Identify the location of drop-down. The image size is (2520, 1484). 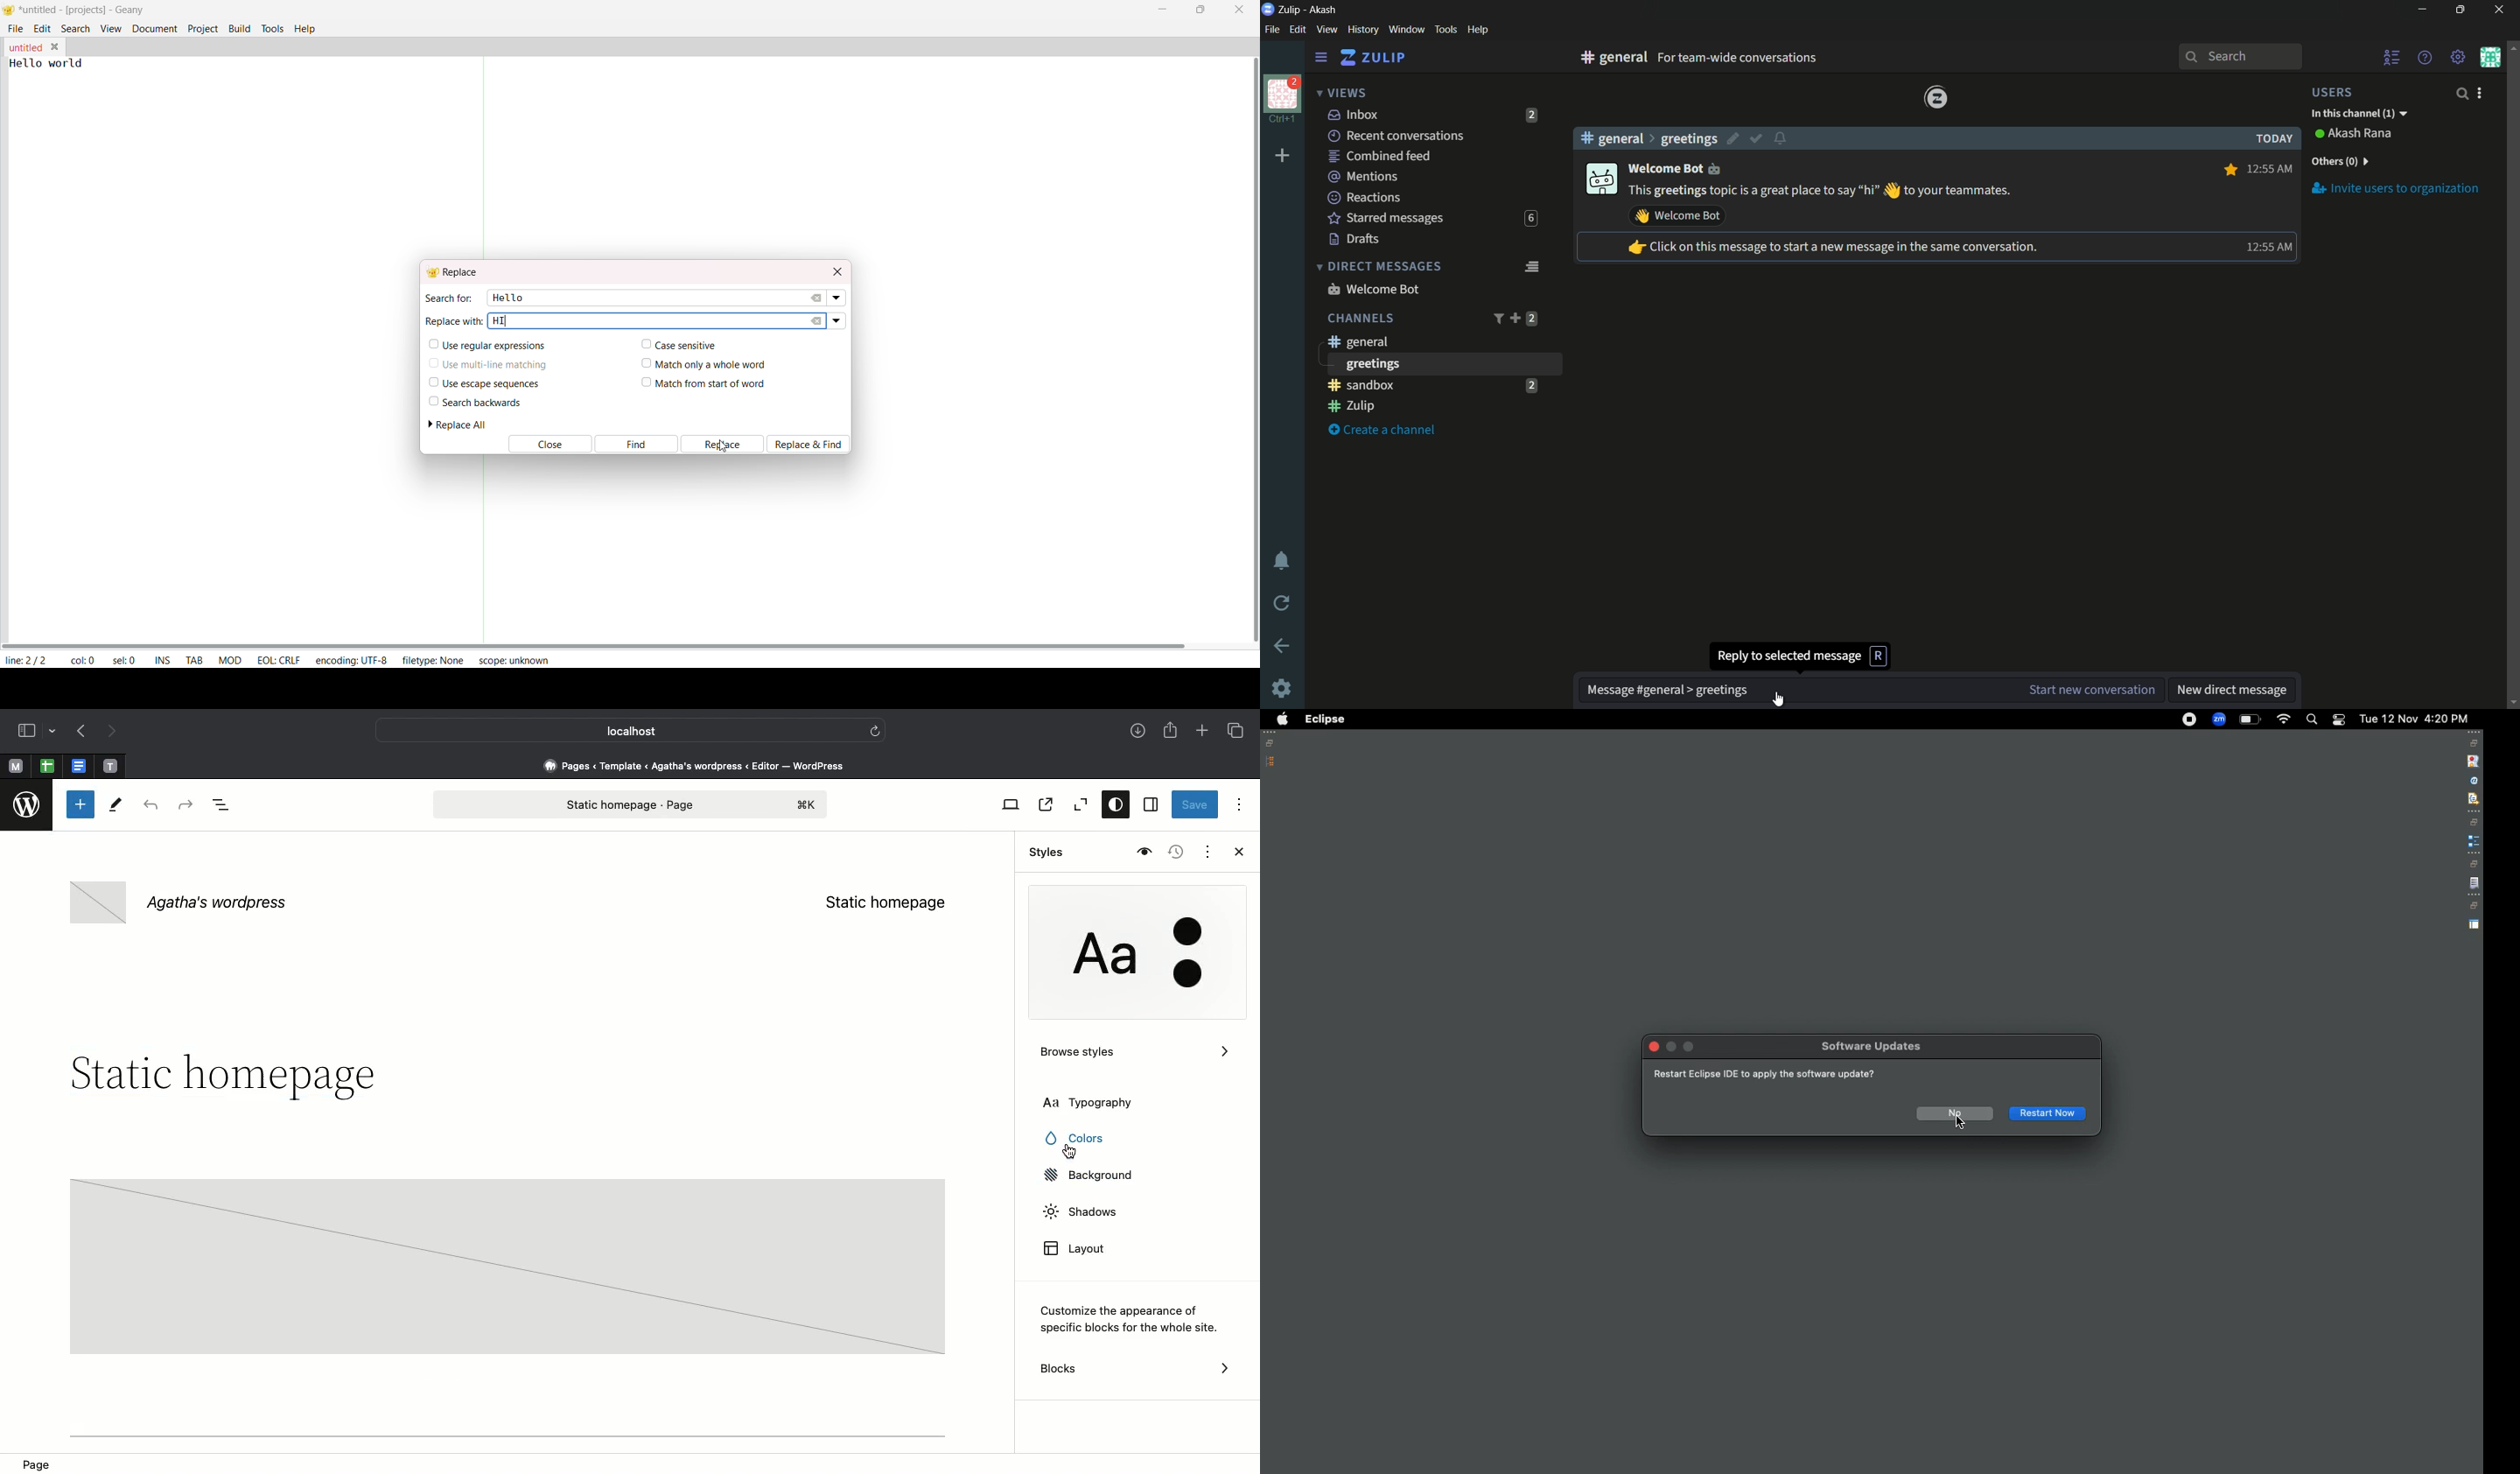
(55, 732).